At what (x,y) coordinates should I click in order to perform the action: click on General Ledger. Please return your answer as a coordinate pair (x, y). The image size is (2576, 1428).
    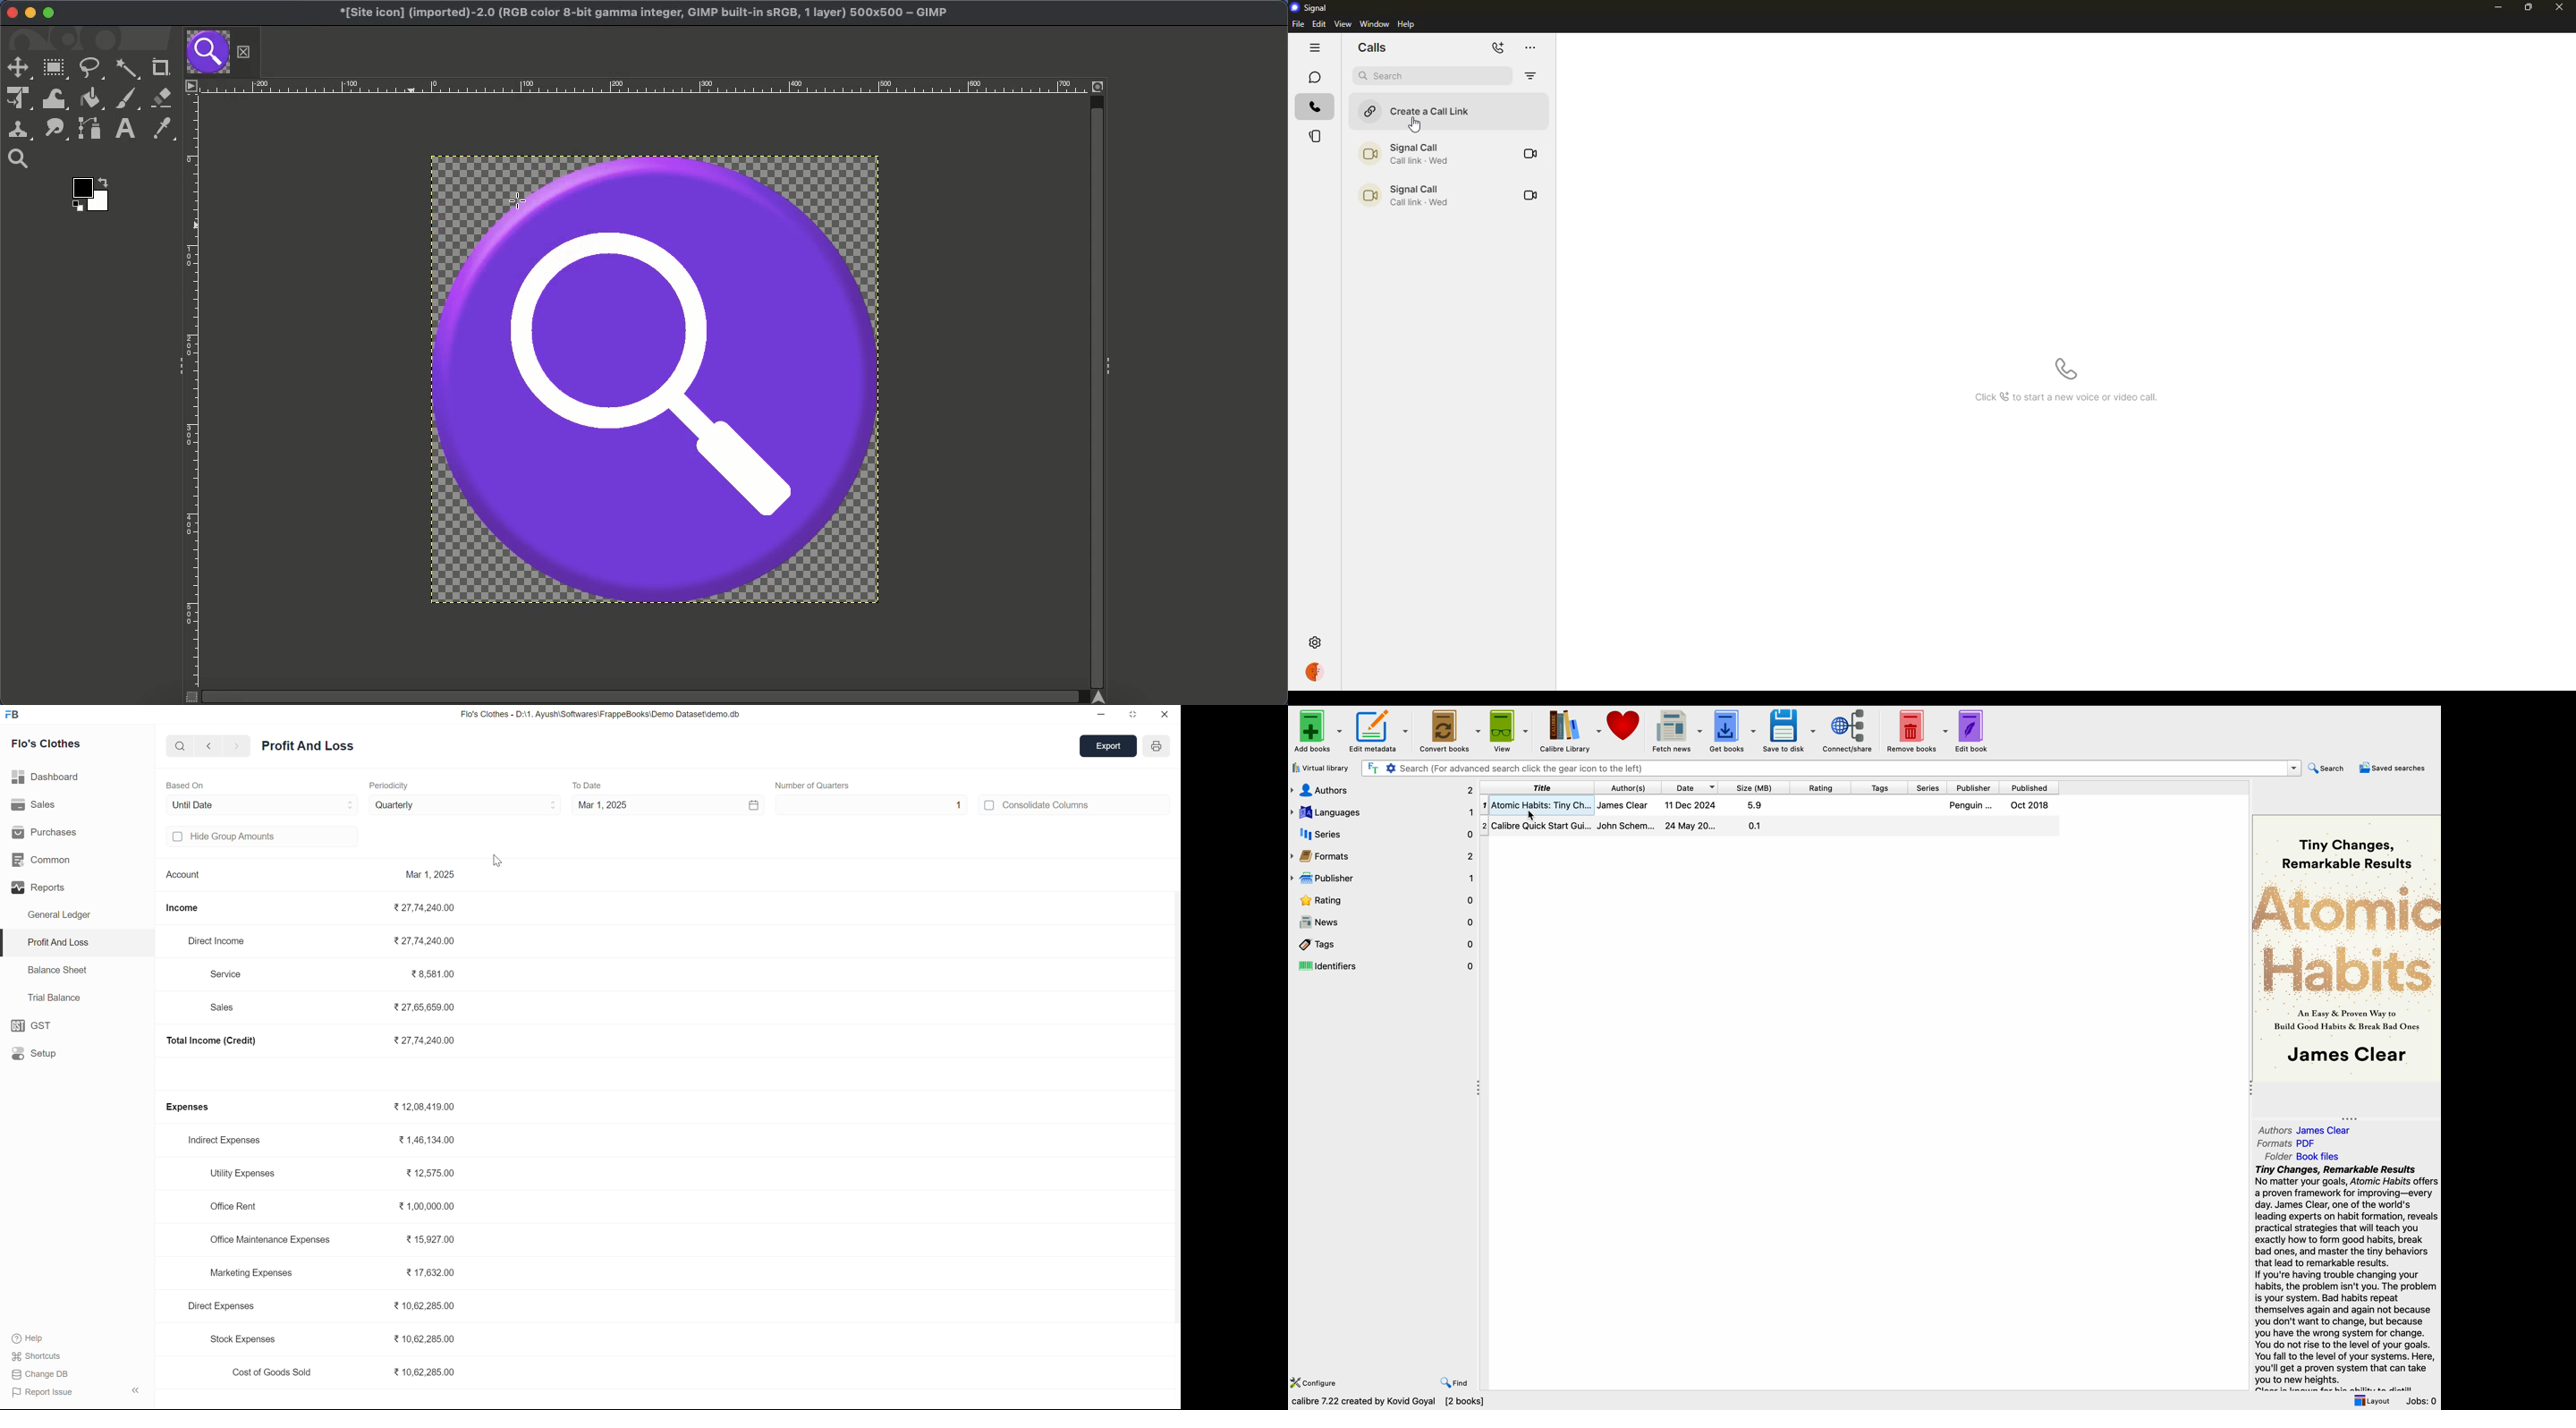
    Looking at the image, I should click on (69, 919).